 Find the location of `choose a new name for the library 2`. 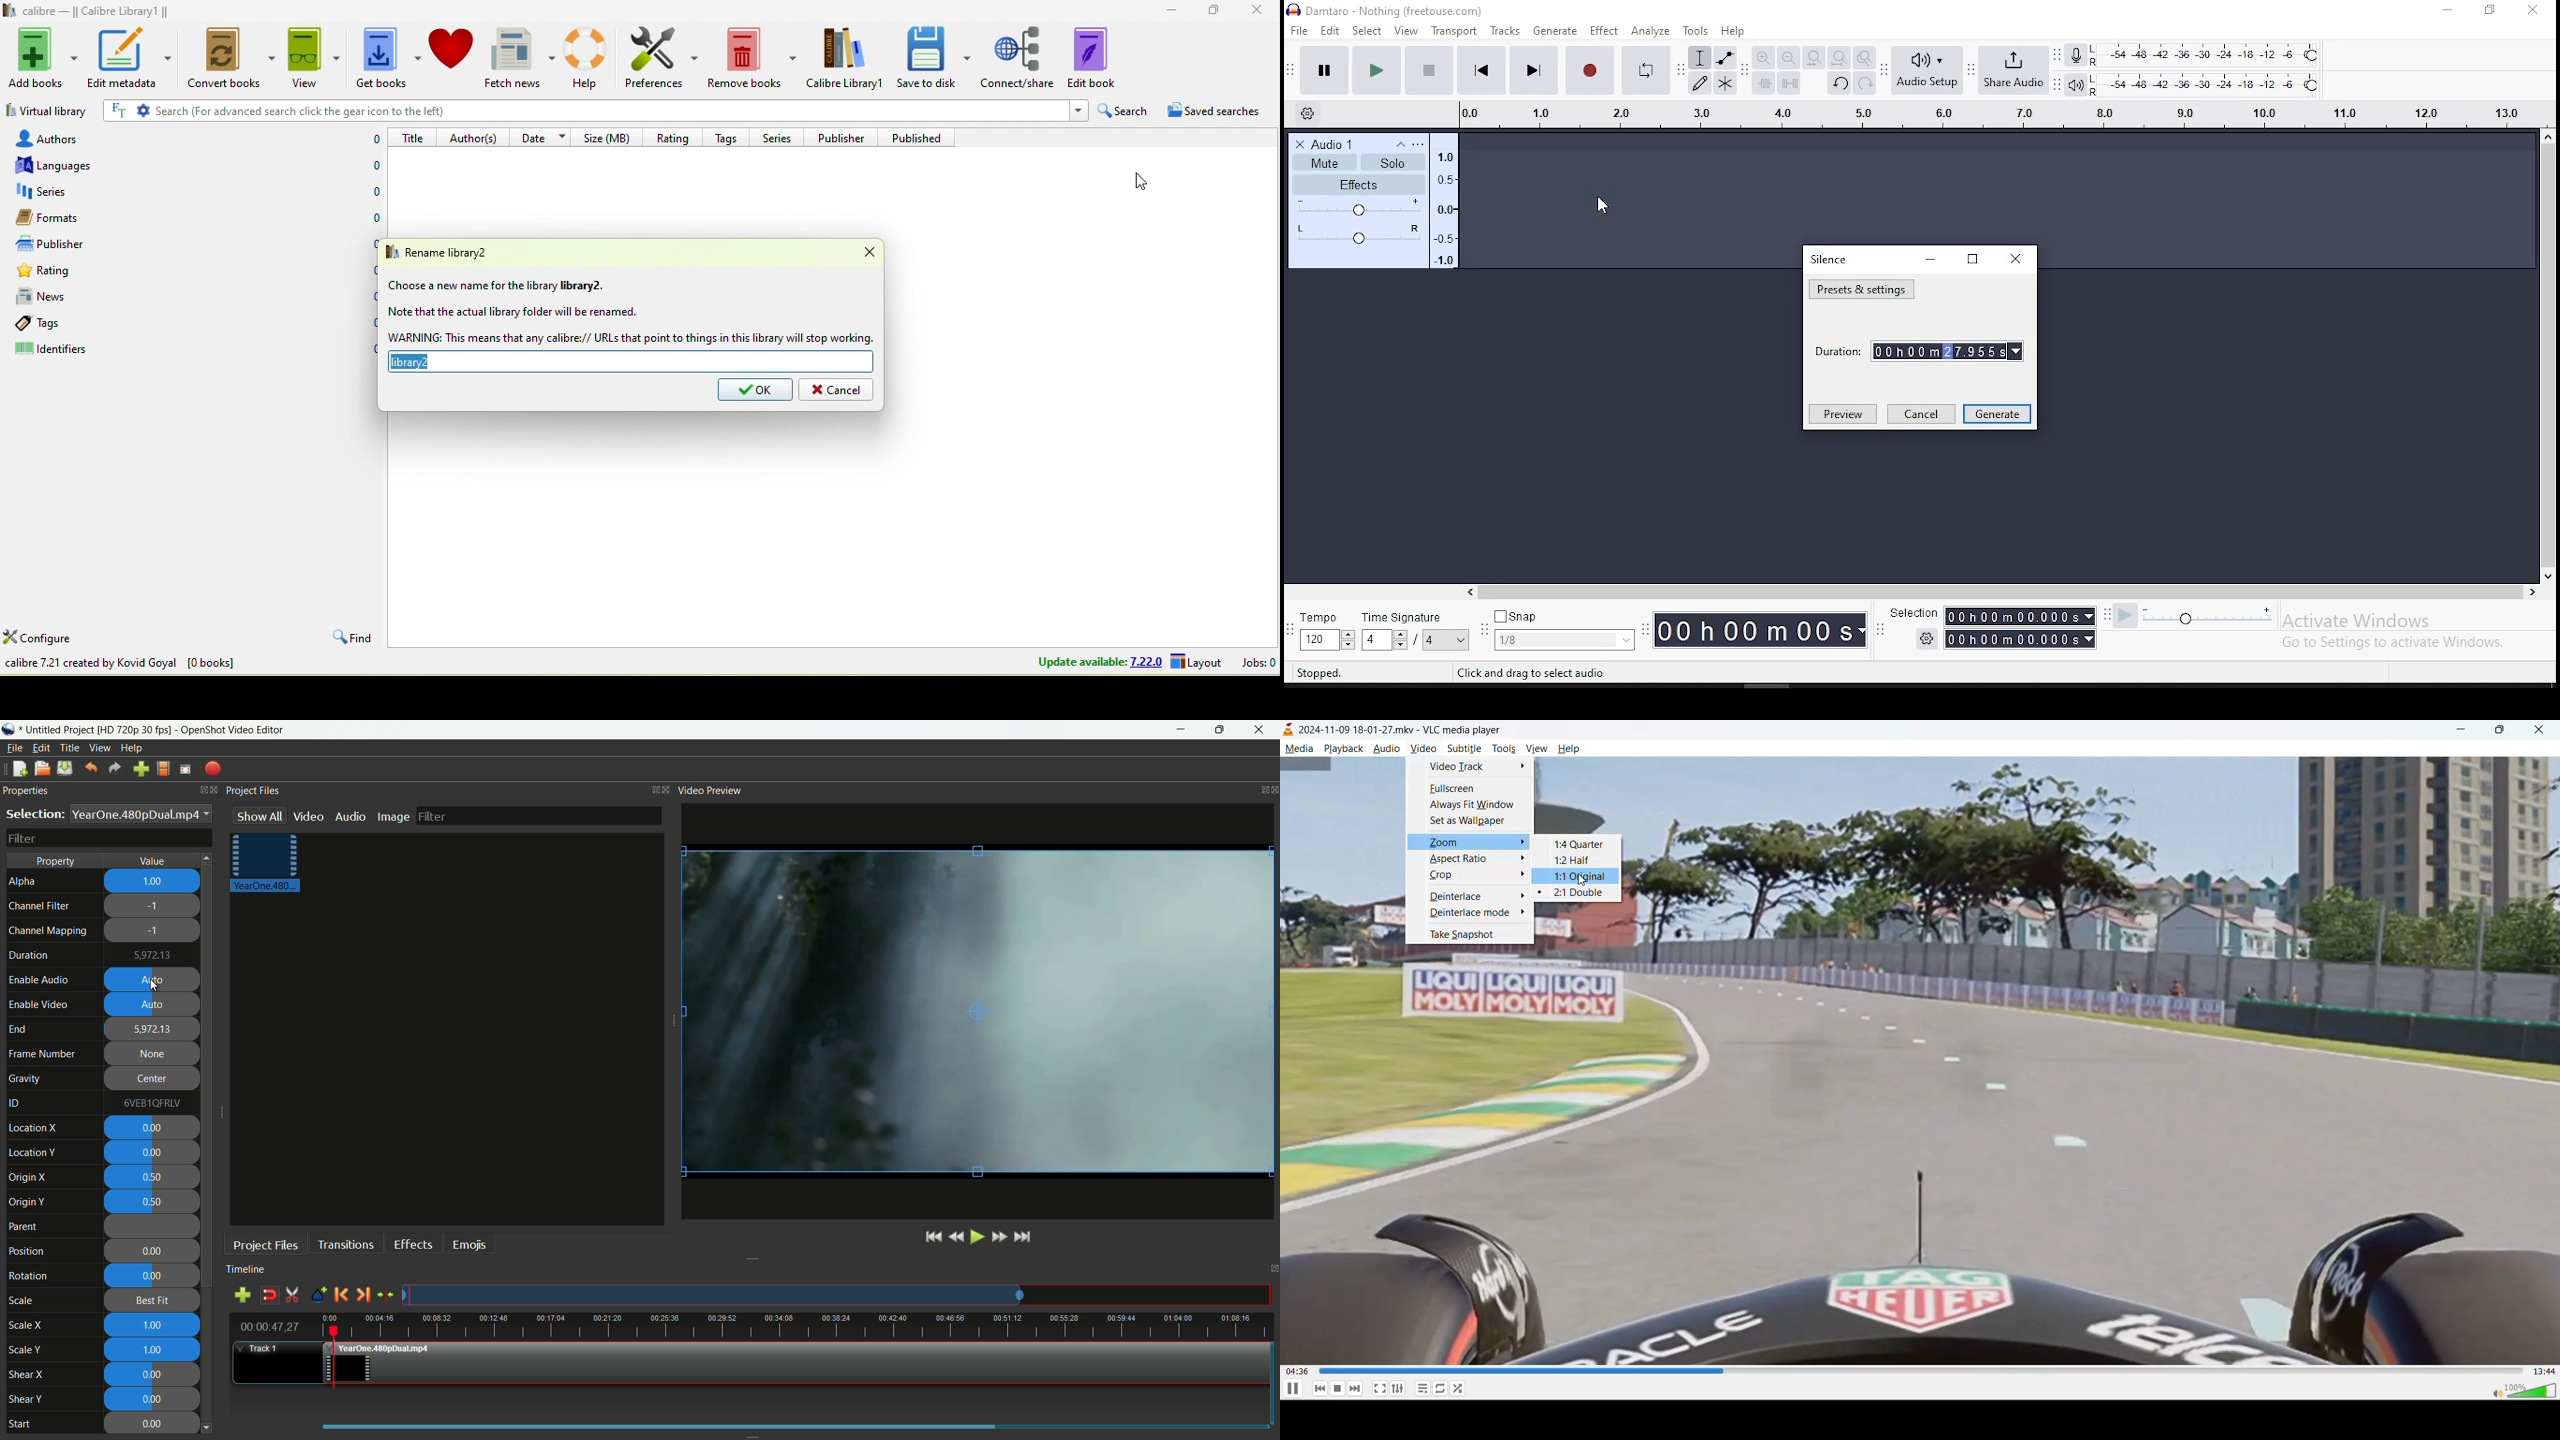

choose a new name for the library 2 is located at coordinates (499, 286).